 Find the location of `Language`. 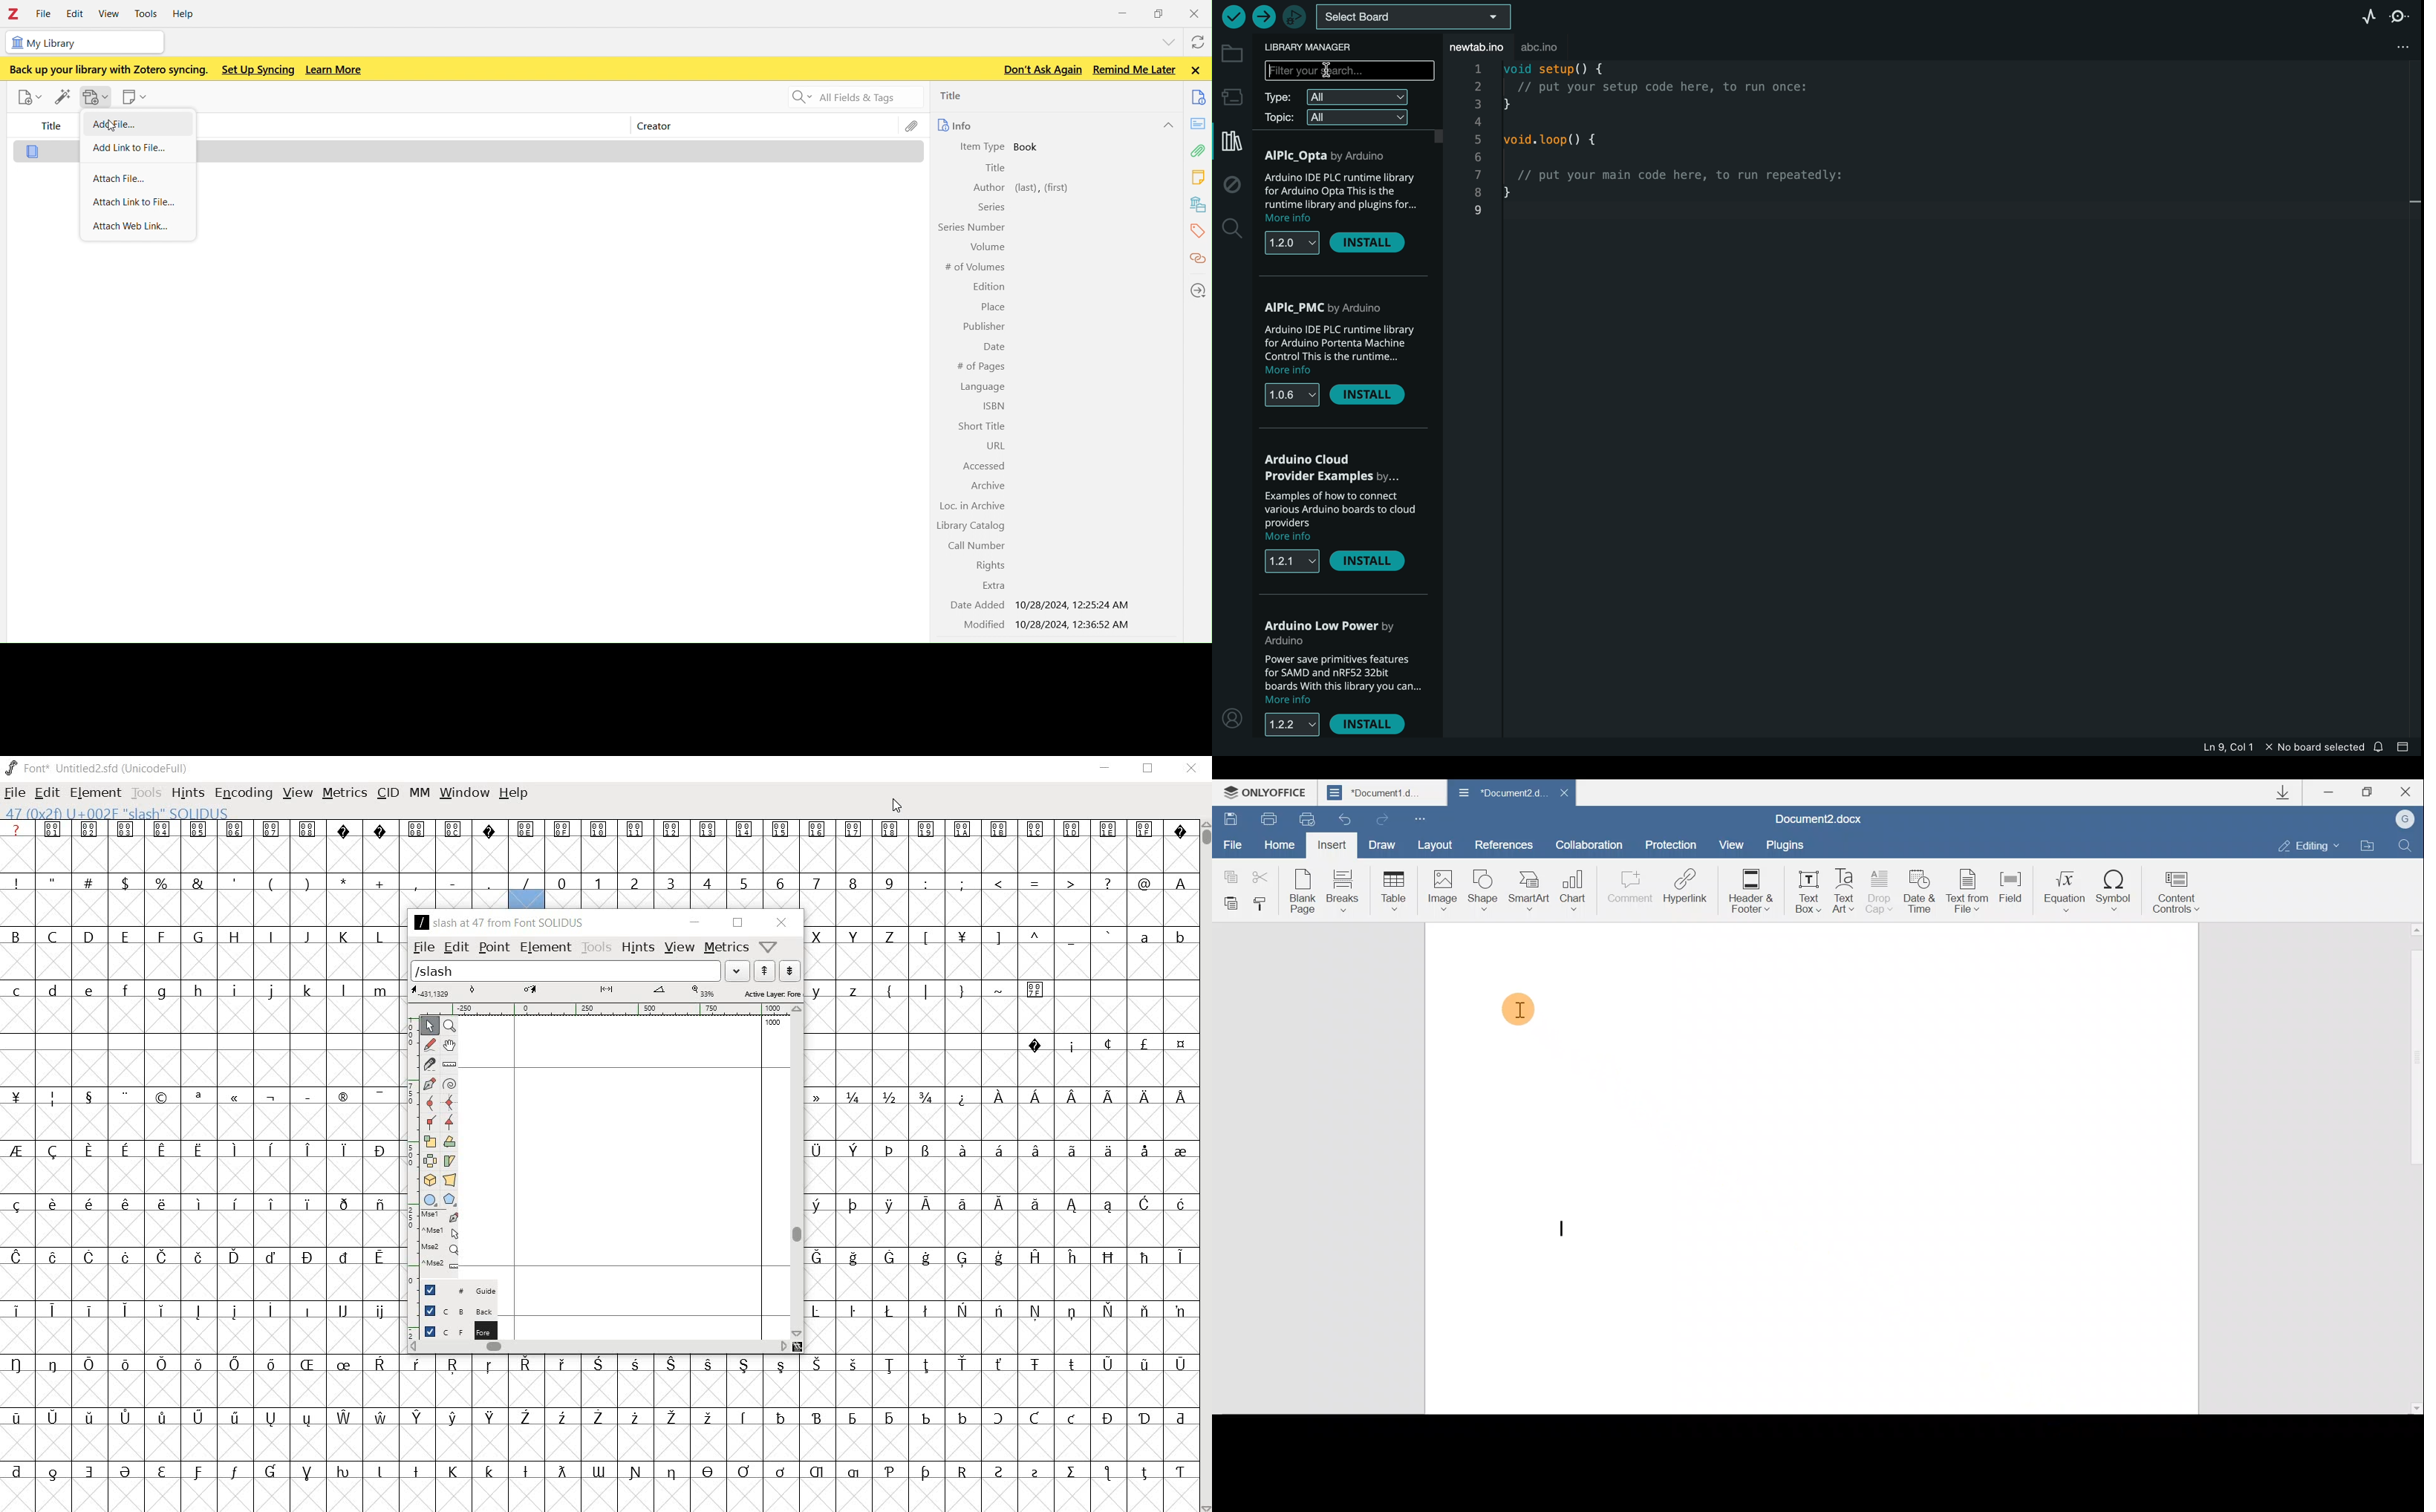

Language is located at coordinates (983, 387).